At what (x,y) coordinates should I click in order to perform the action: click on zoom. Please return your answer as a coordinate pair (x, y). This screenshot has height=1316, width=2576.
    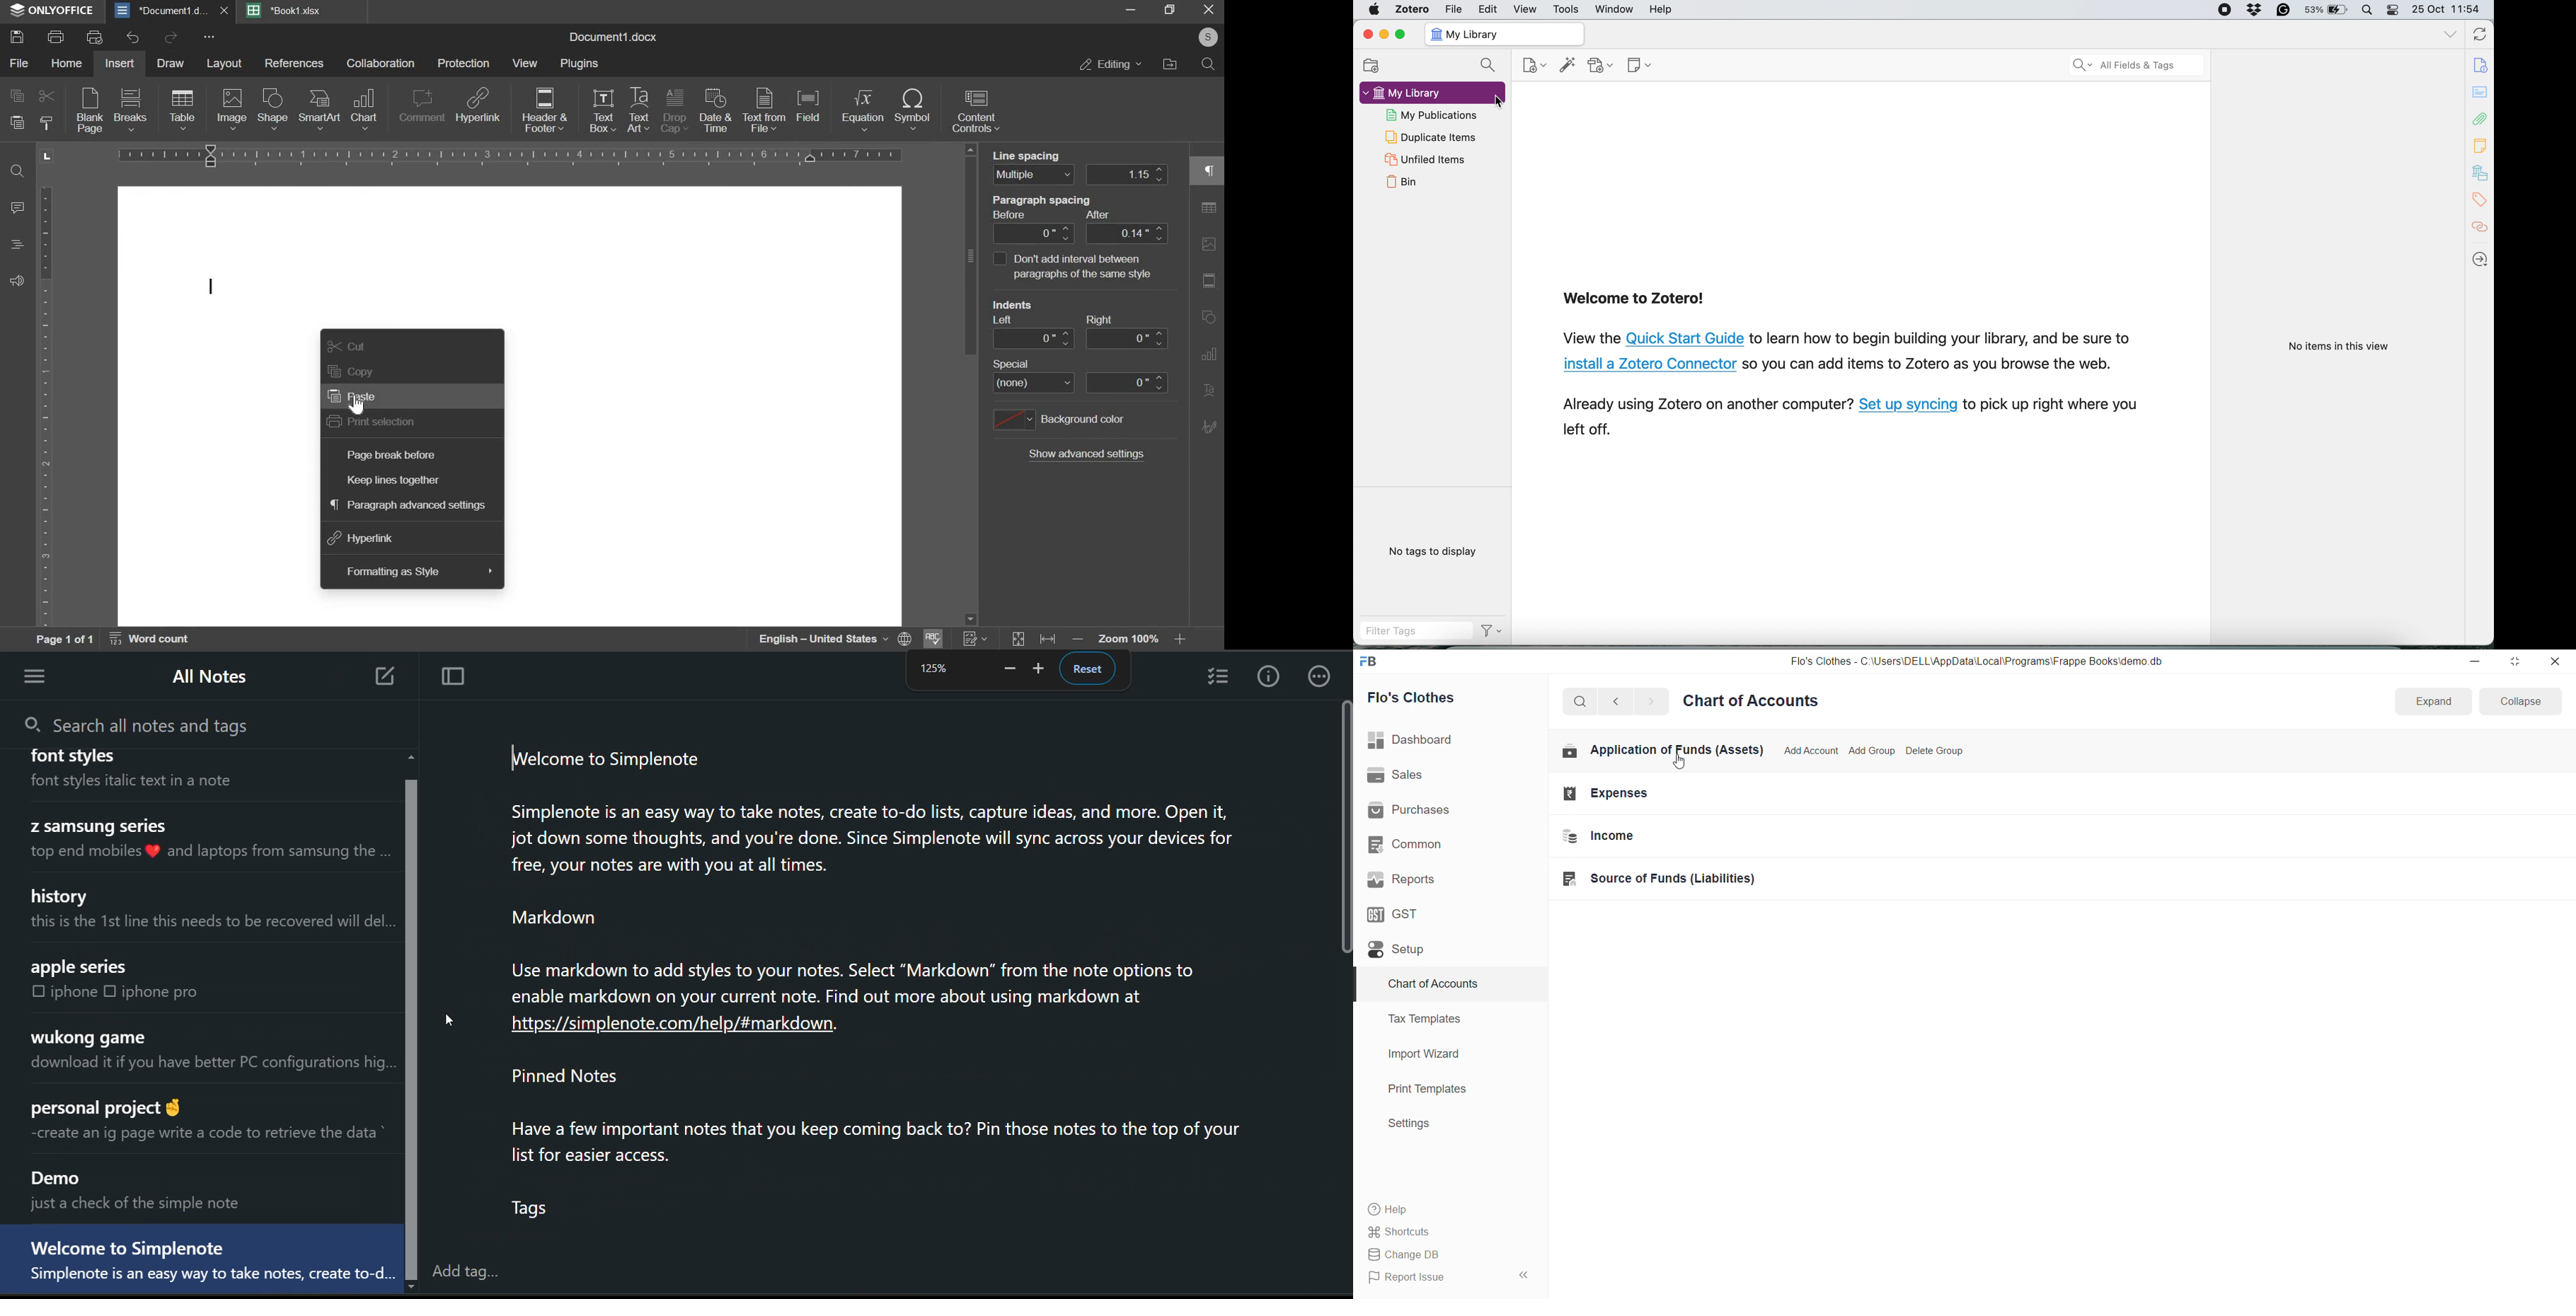
    Looking at the image, I should click on (1131, 637).